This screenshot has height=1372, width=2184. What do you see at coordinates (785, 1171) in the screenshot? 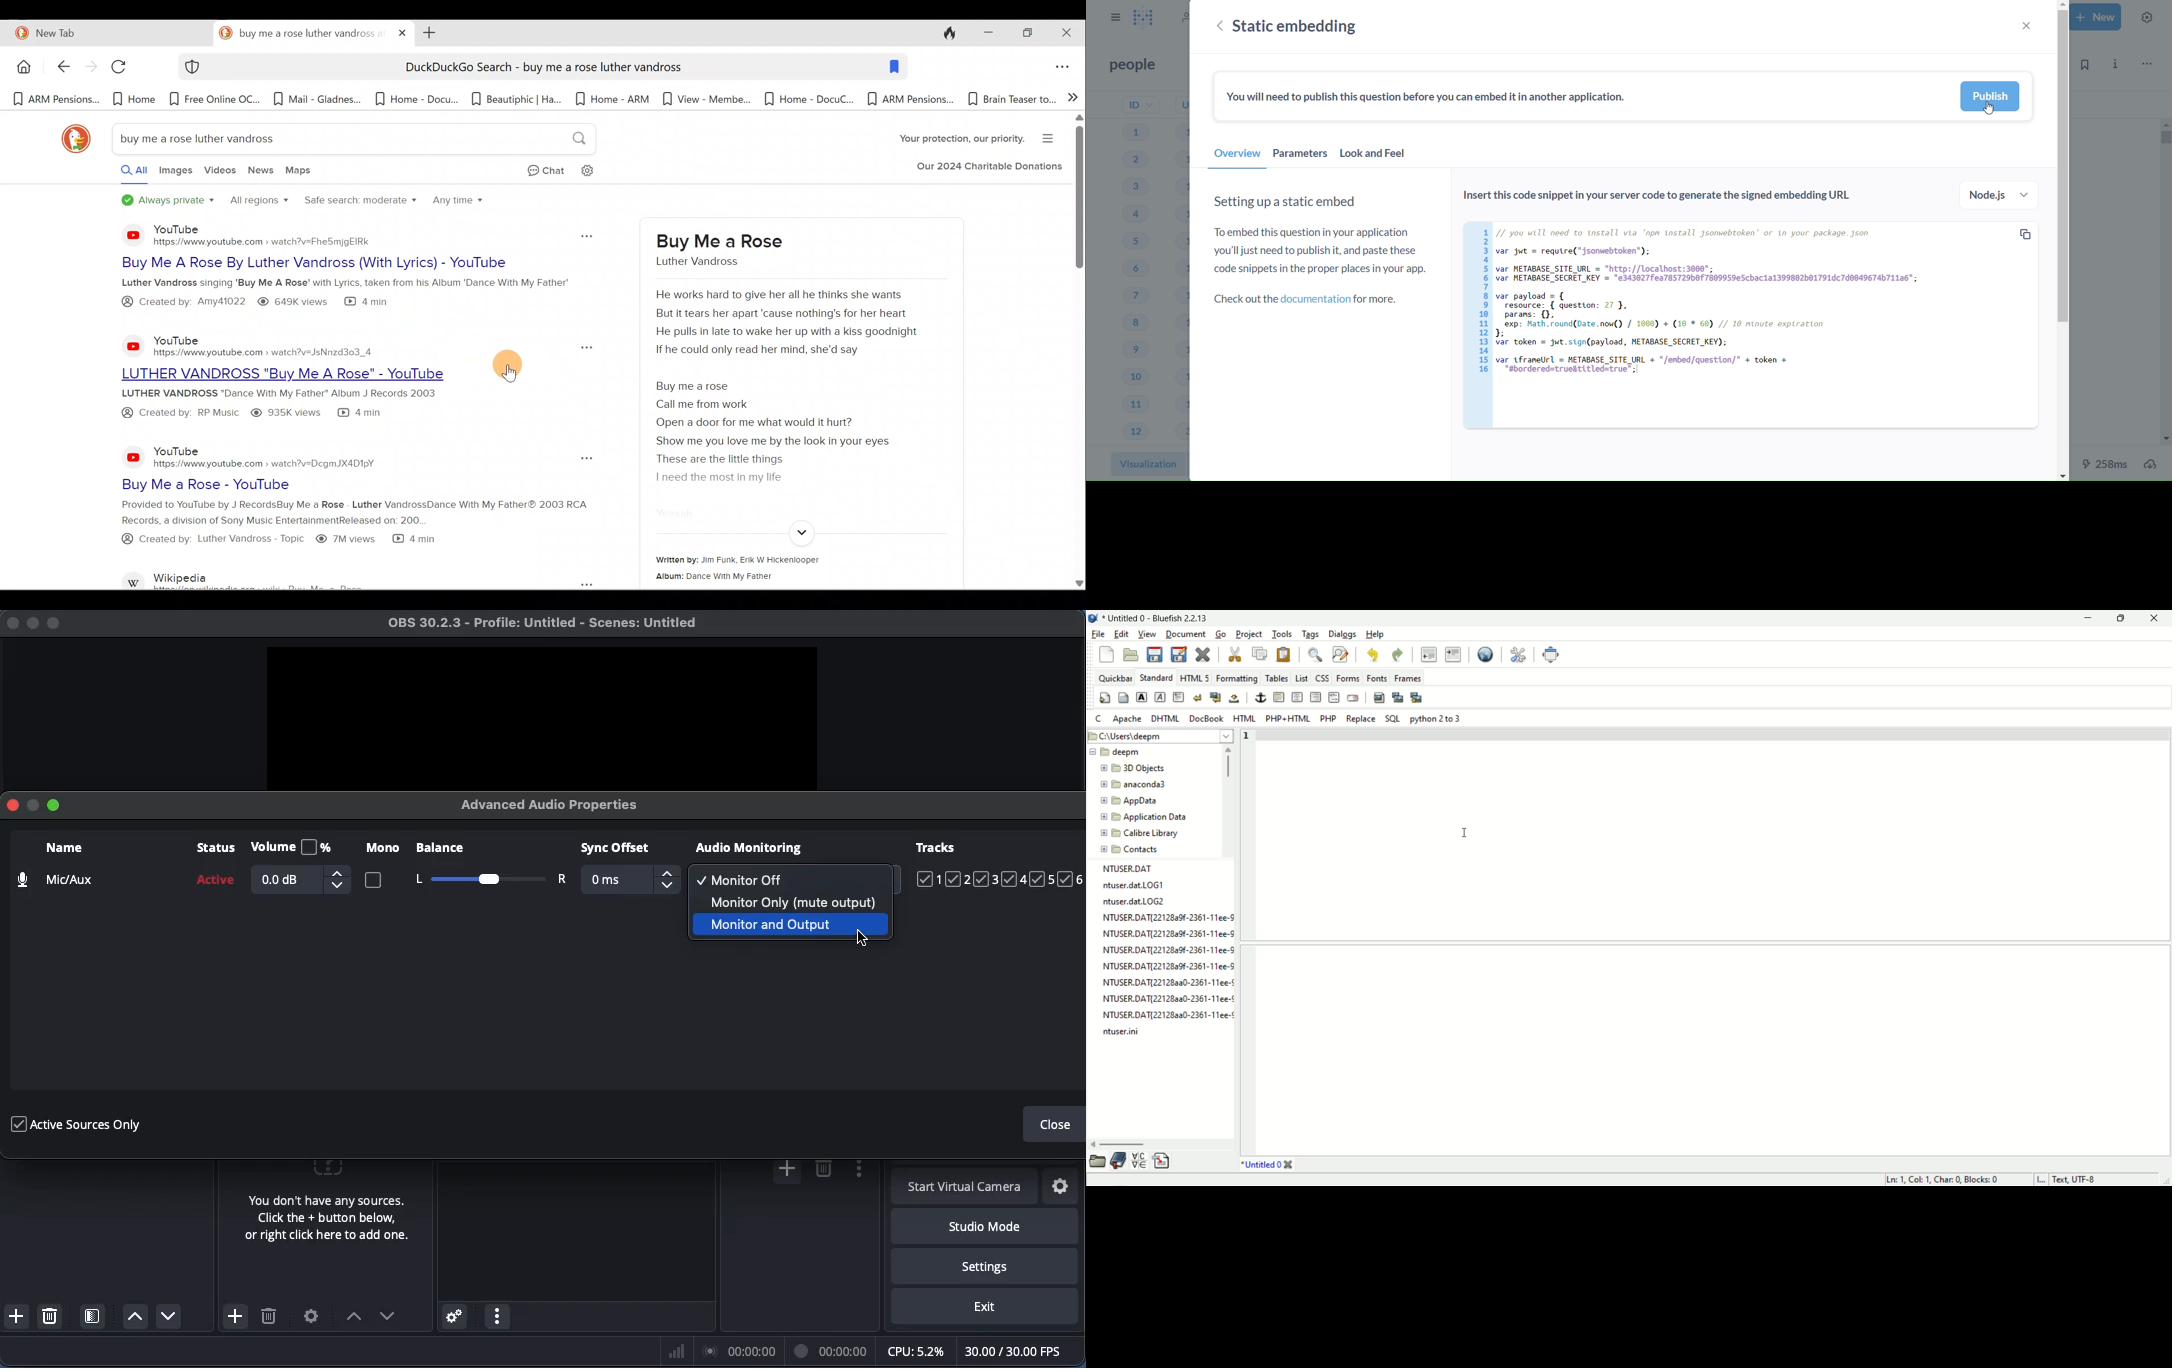
I see `add` at bounding box center [785, 1171].